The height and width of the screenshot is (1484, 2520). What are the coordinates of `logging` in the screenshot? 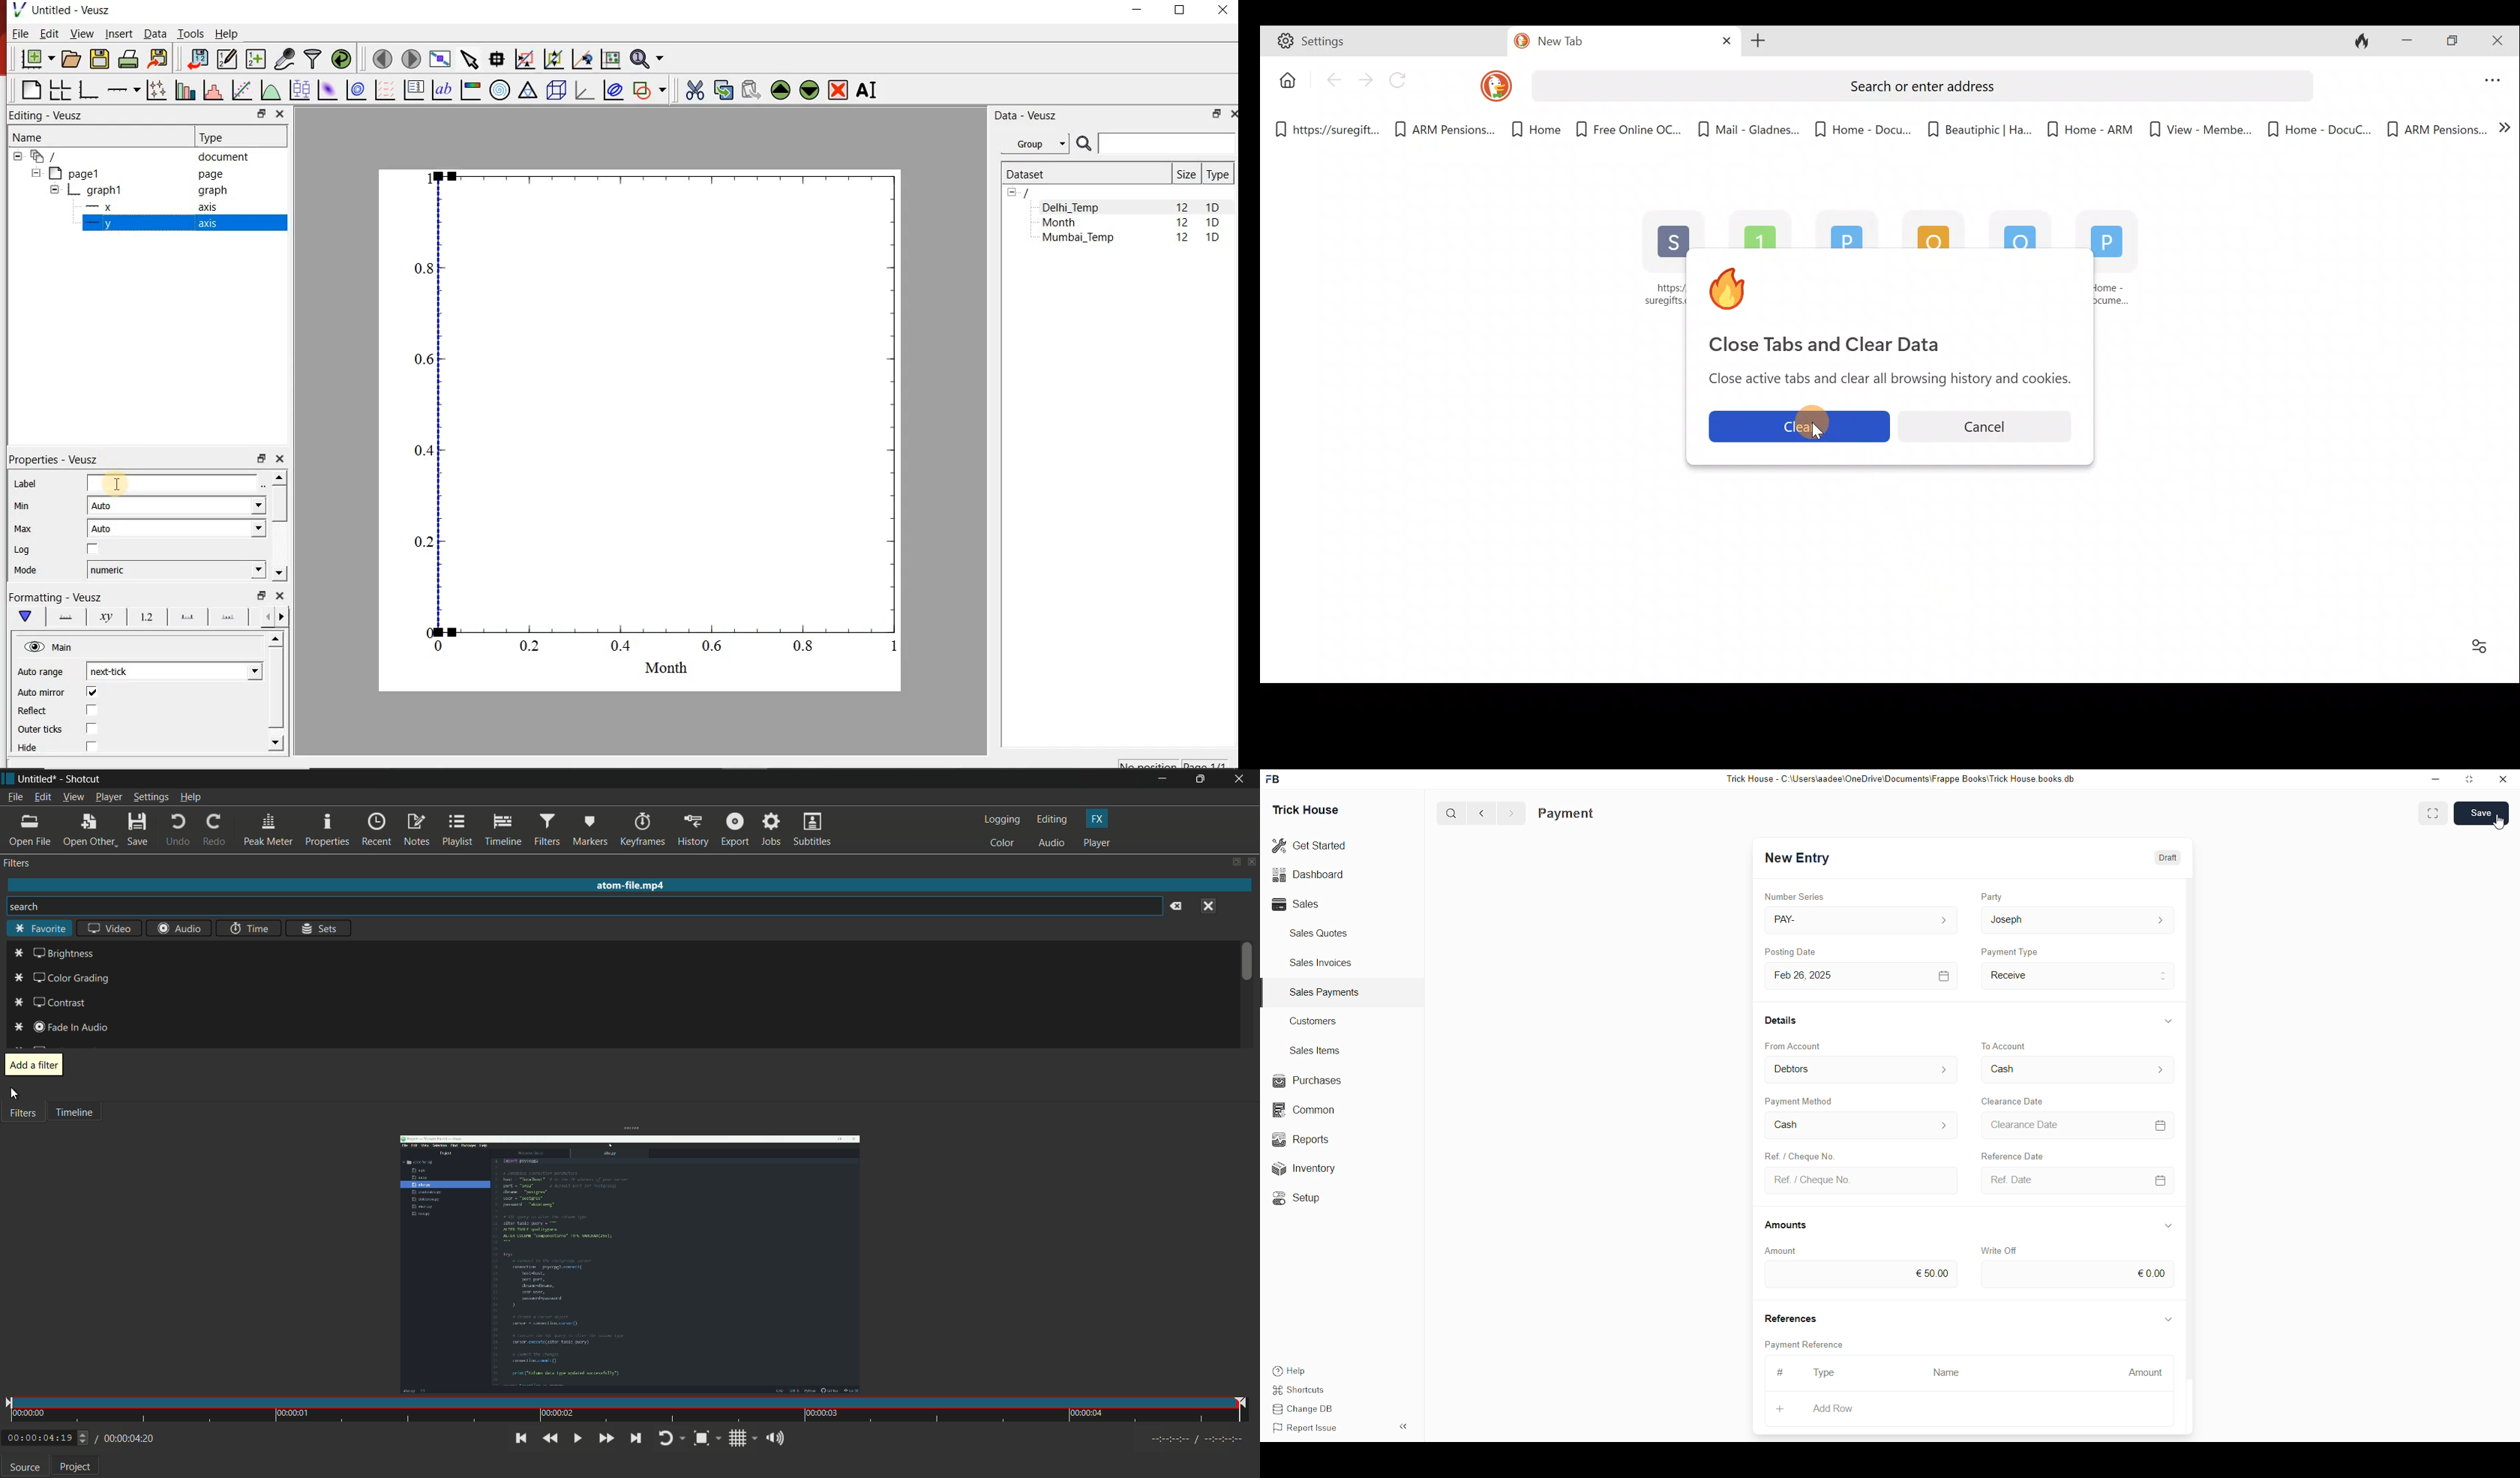 It's located at (1002, 819).